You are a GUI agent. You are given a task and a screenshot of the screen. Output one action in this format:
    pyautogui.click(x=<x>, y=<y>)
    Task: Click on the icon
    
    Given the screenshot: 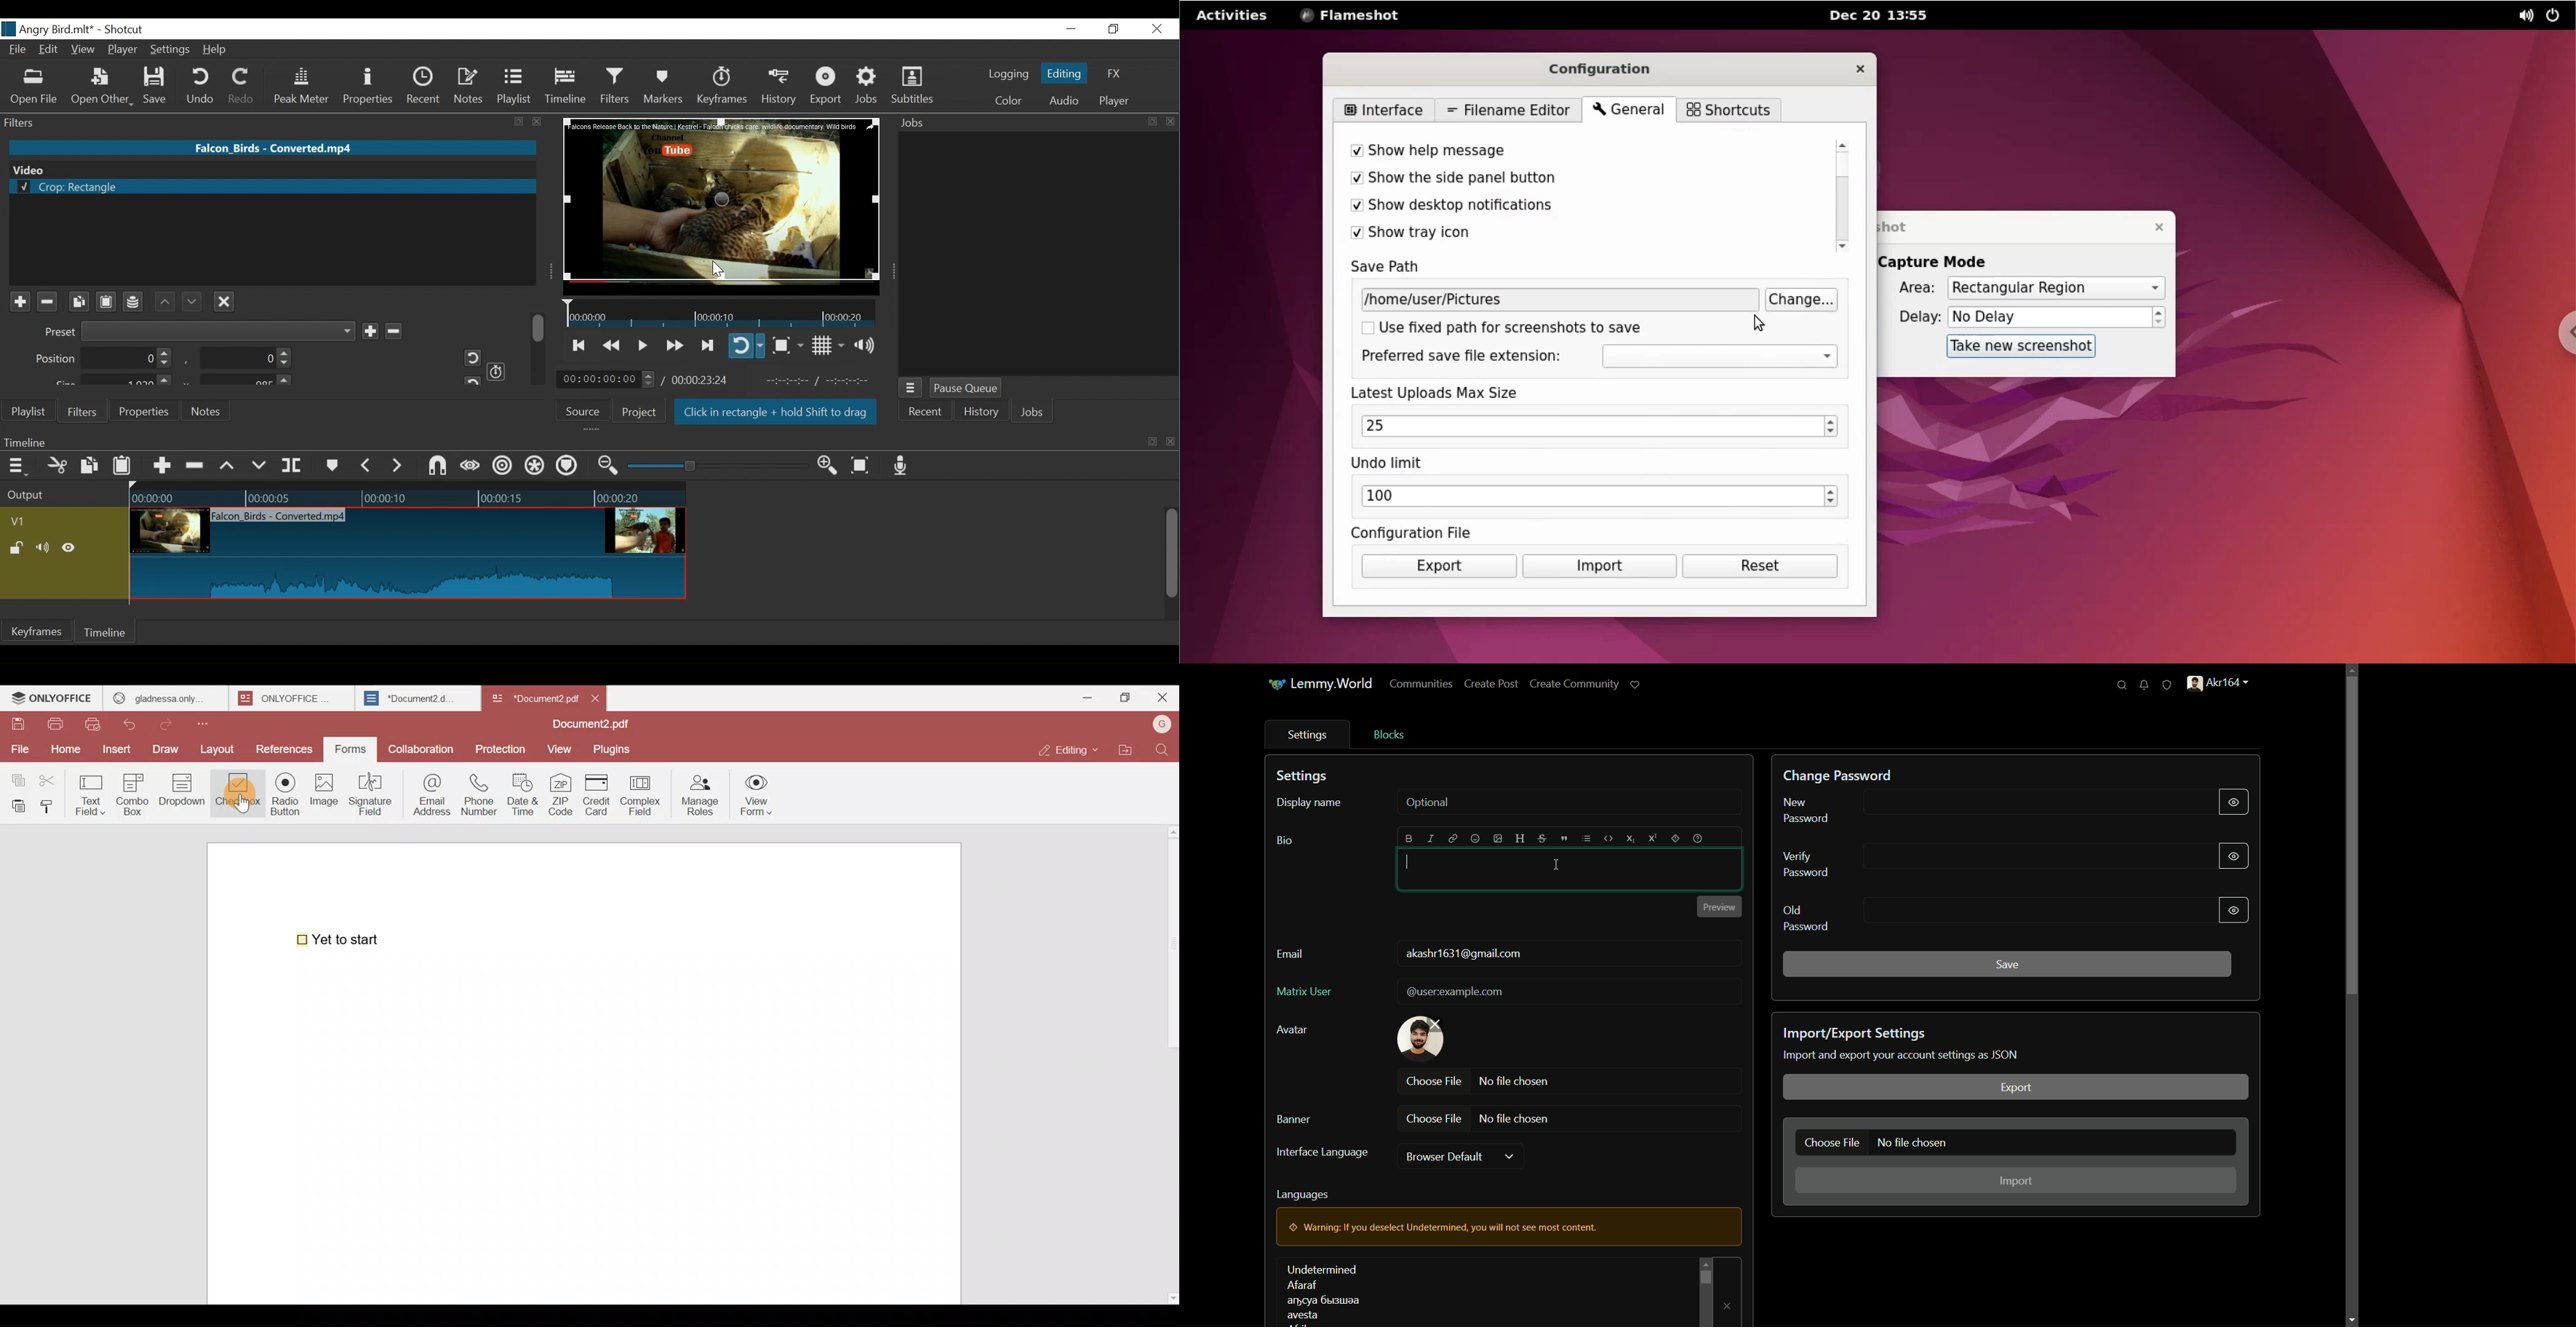 What is the action you would take?
    pyautogui.click(x=1276, y=684)
    